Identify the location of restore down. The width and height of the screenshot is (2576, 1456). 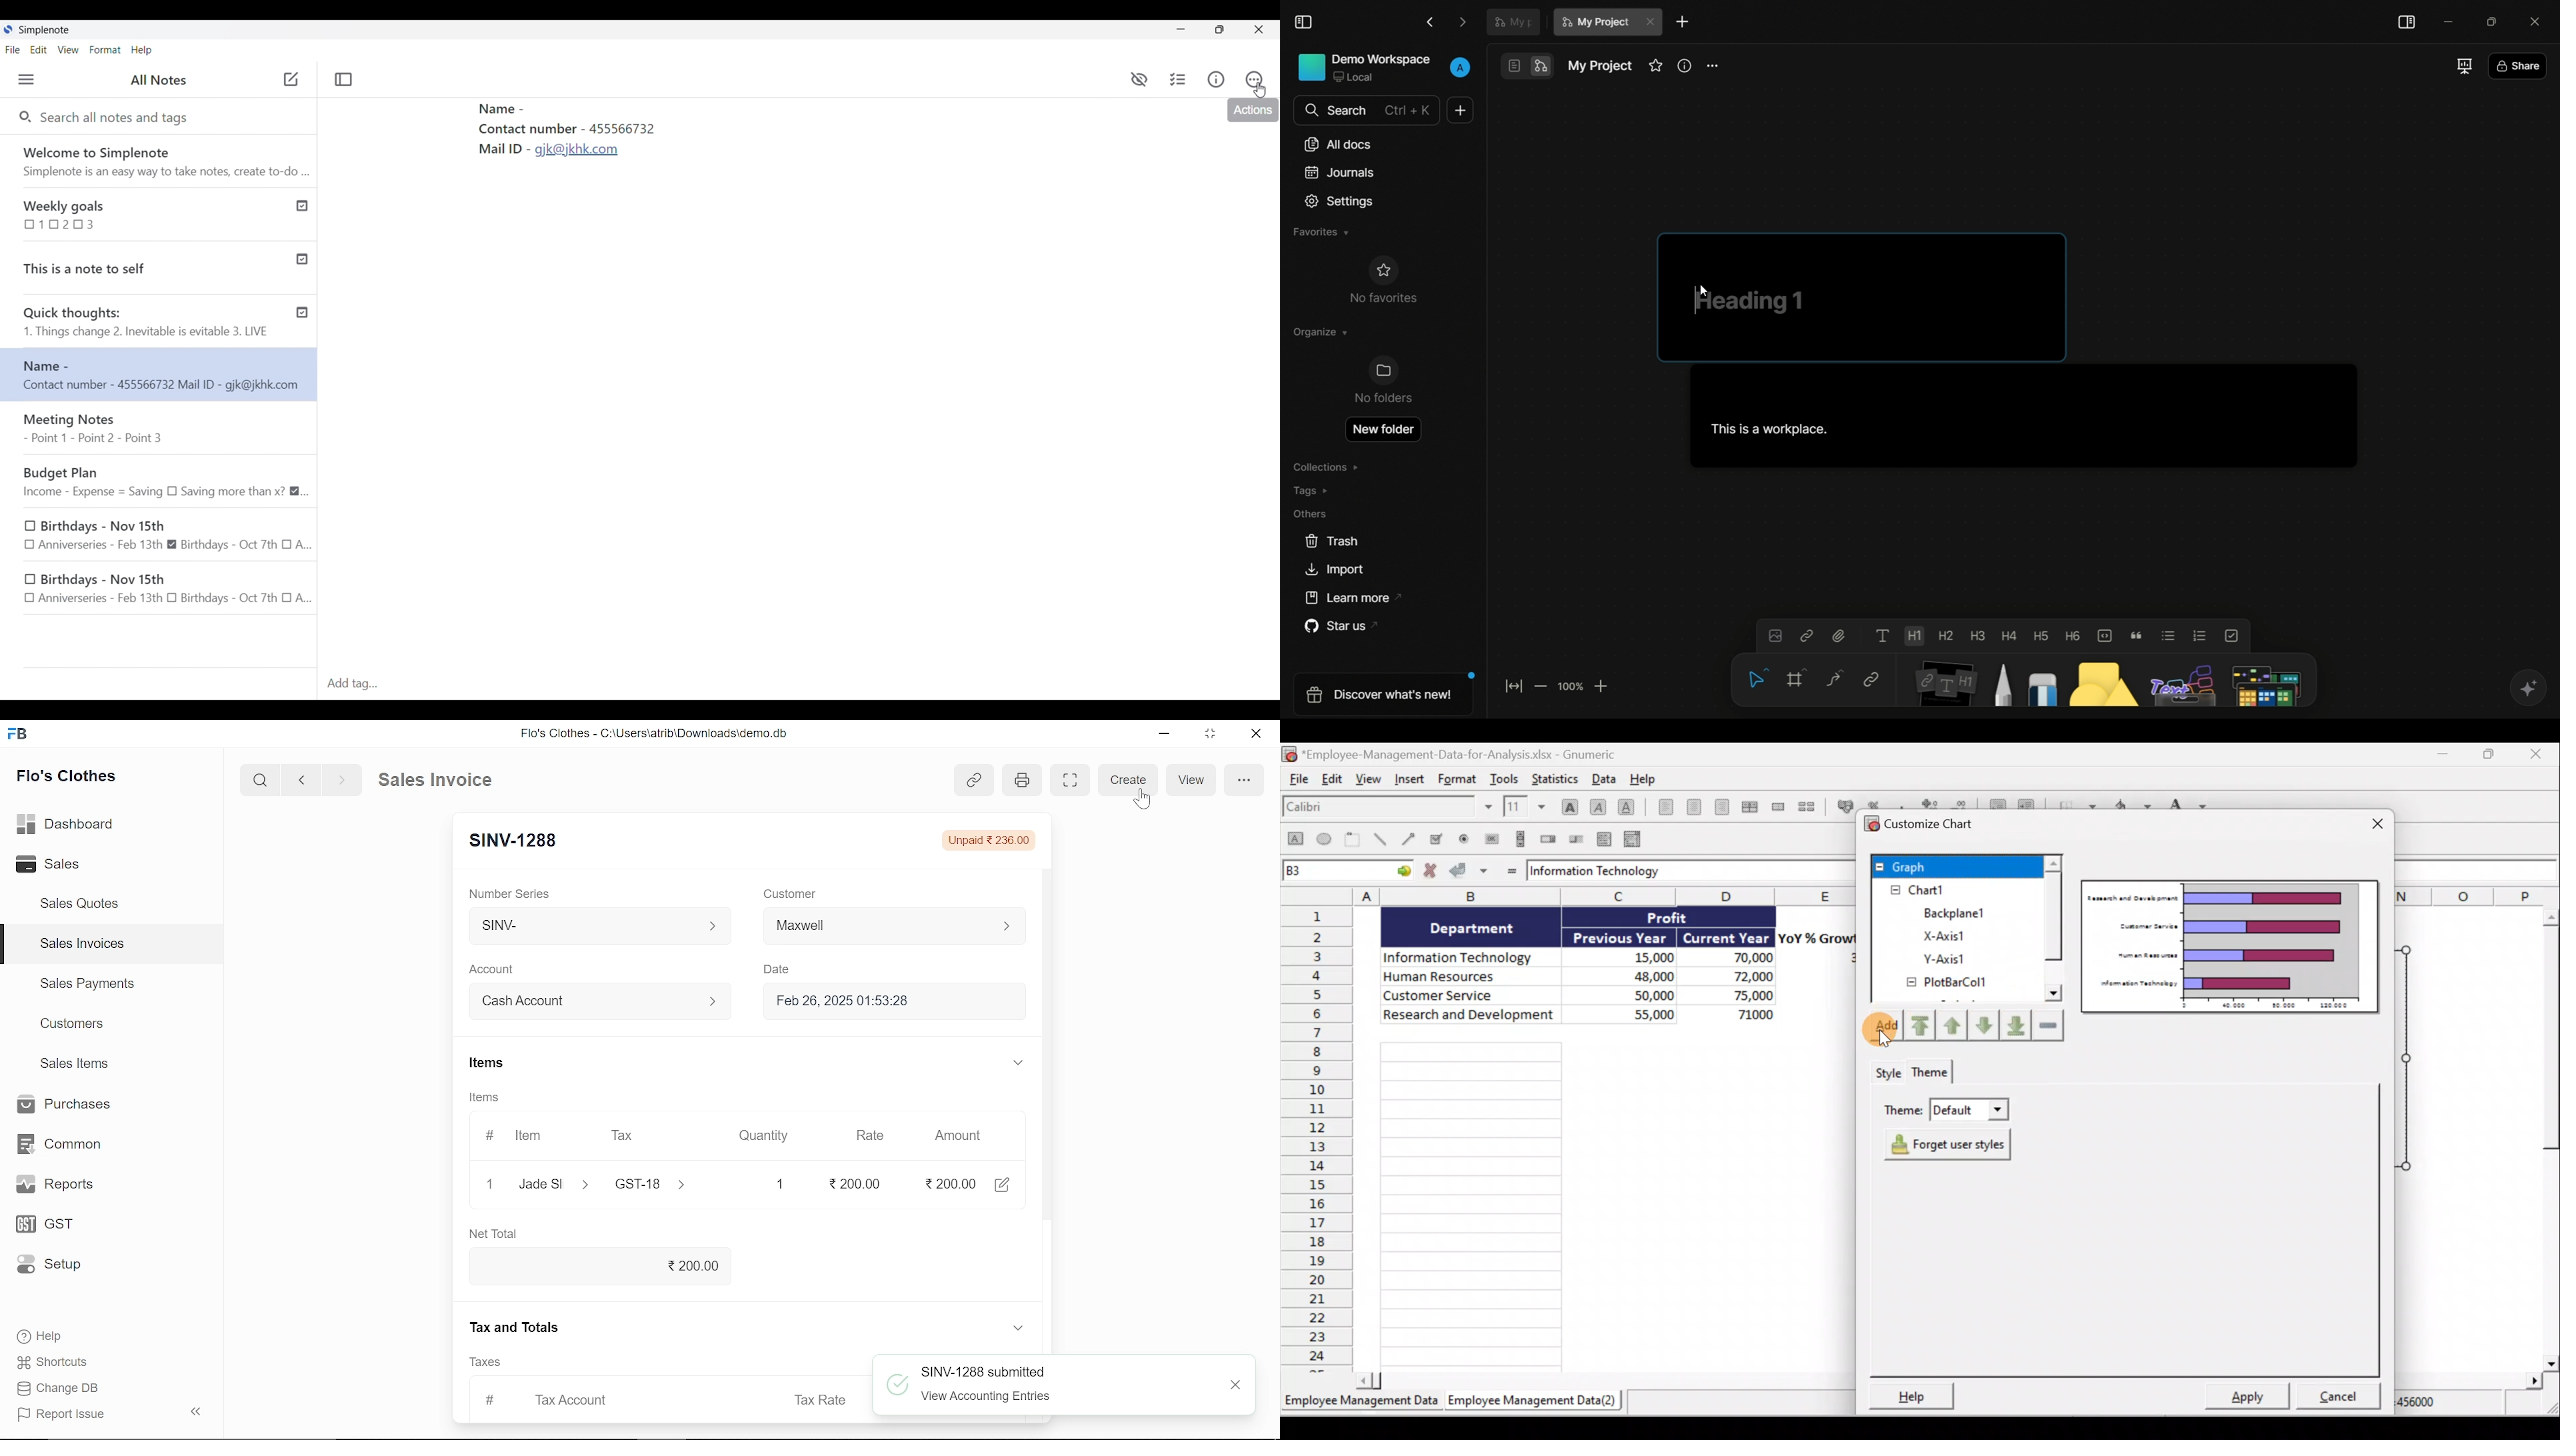
(1212, 735).